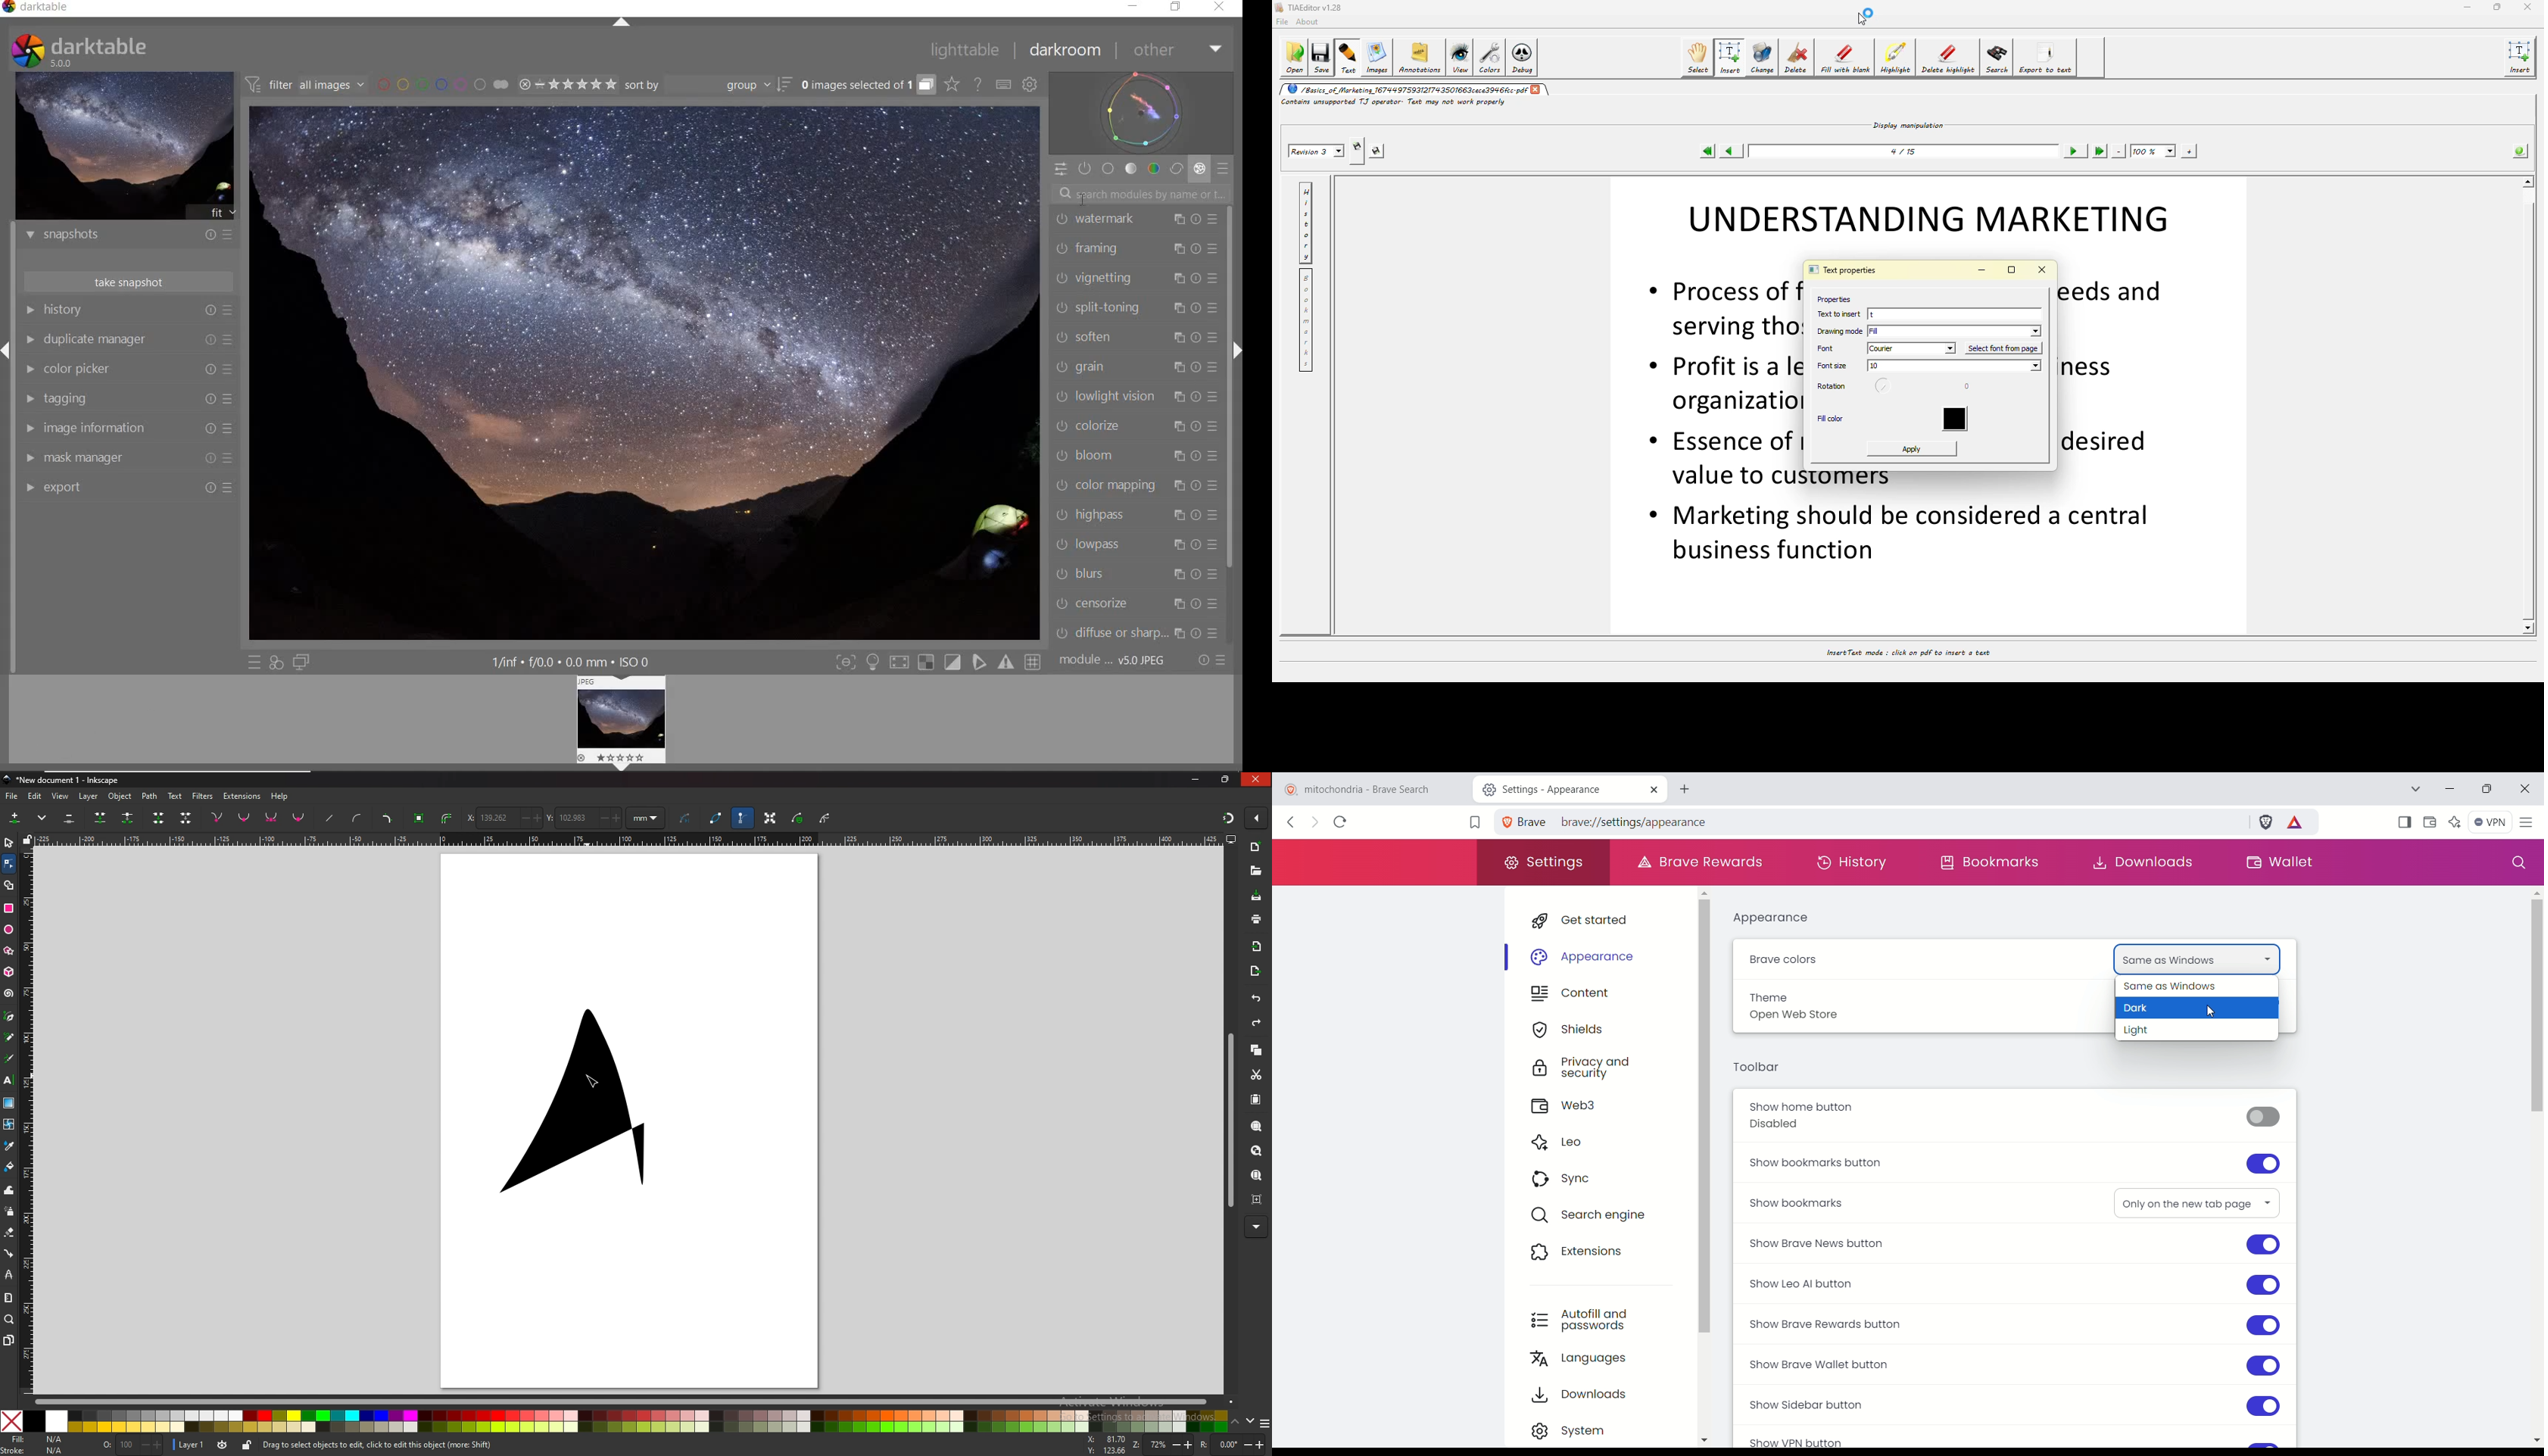  What do you see at coordinates (1144, 192) in the screenshot?
I see `SEARCH MODULE BY NAME` at bounding box center [1144, 192].